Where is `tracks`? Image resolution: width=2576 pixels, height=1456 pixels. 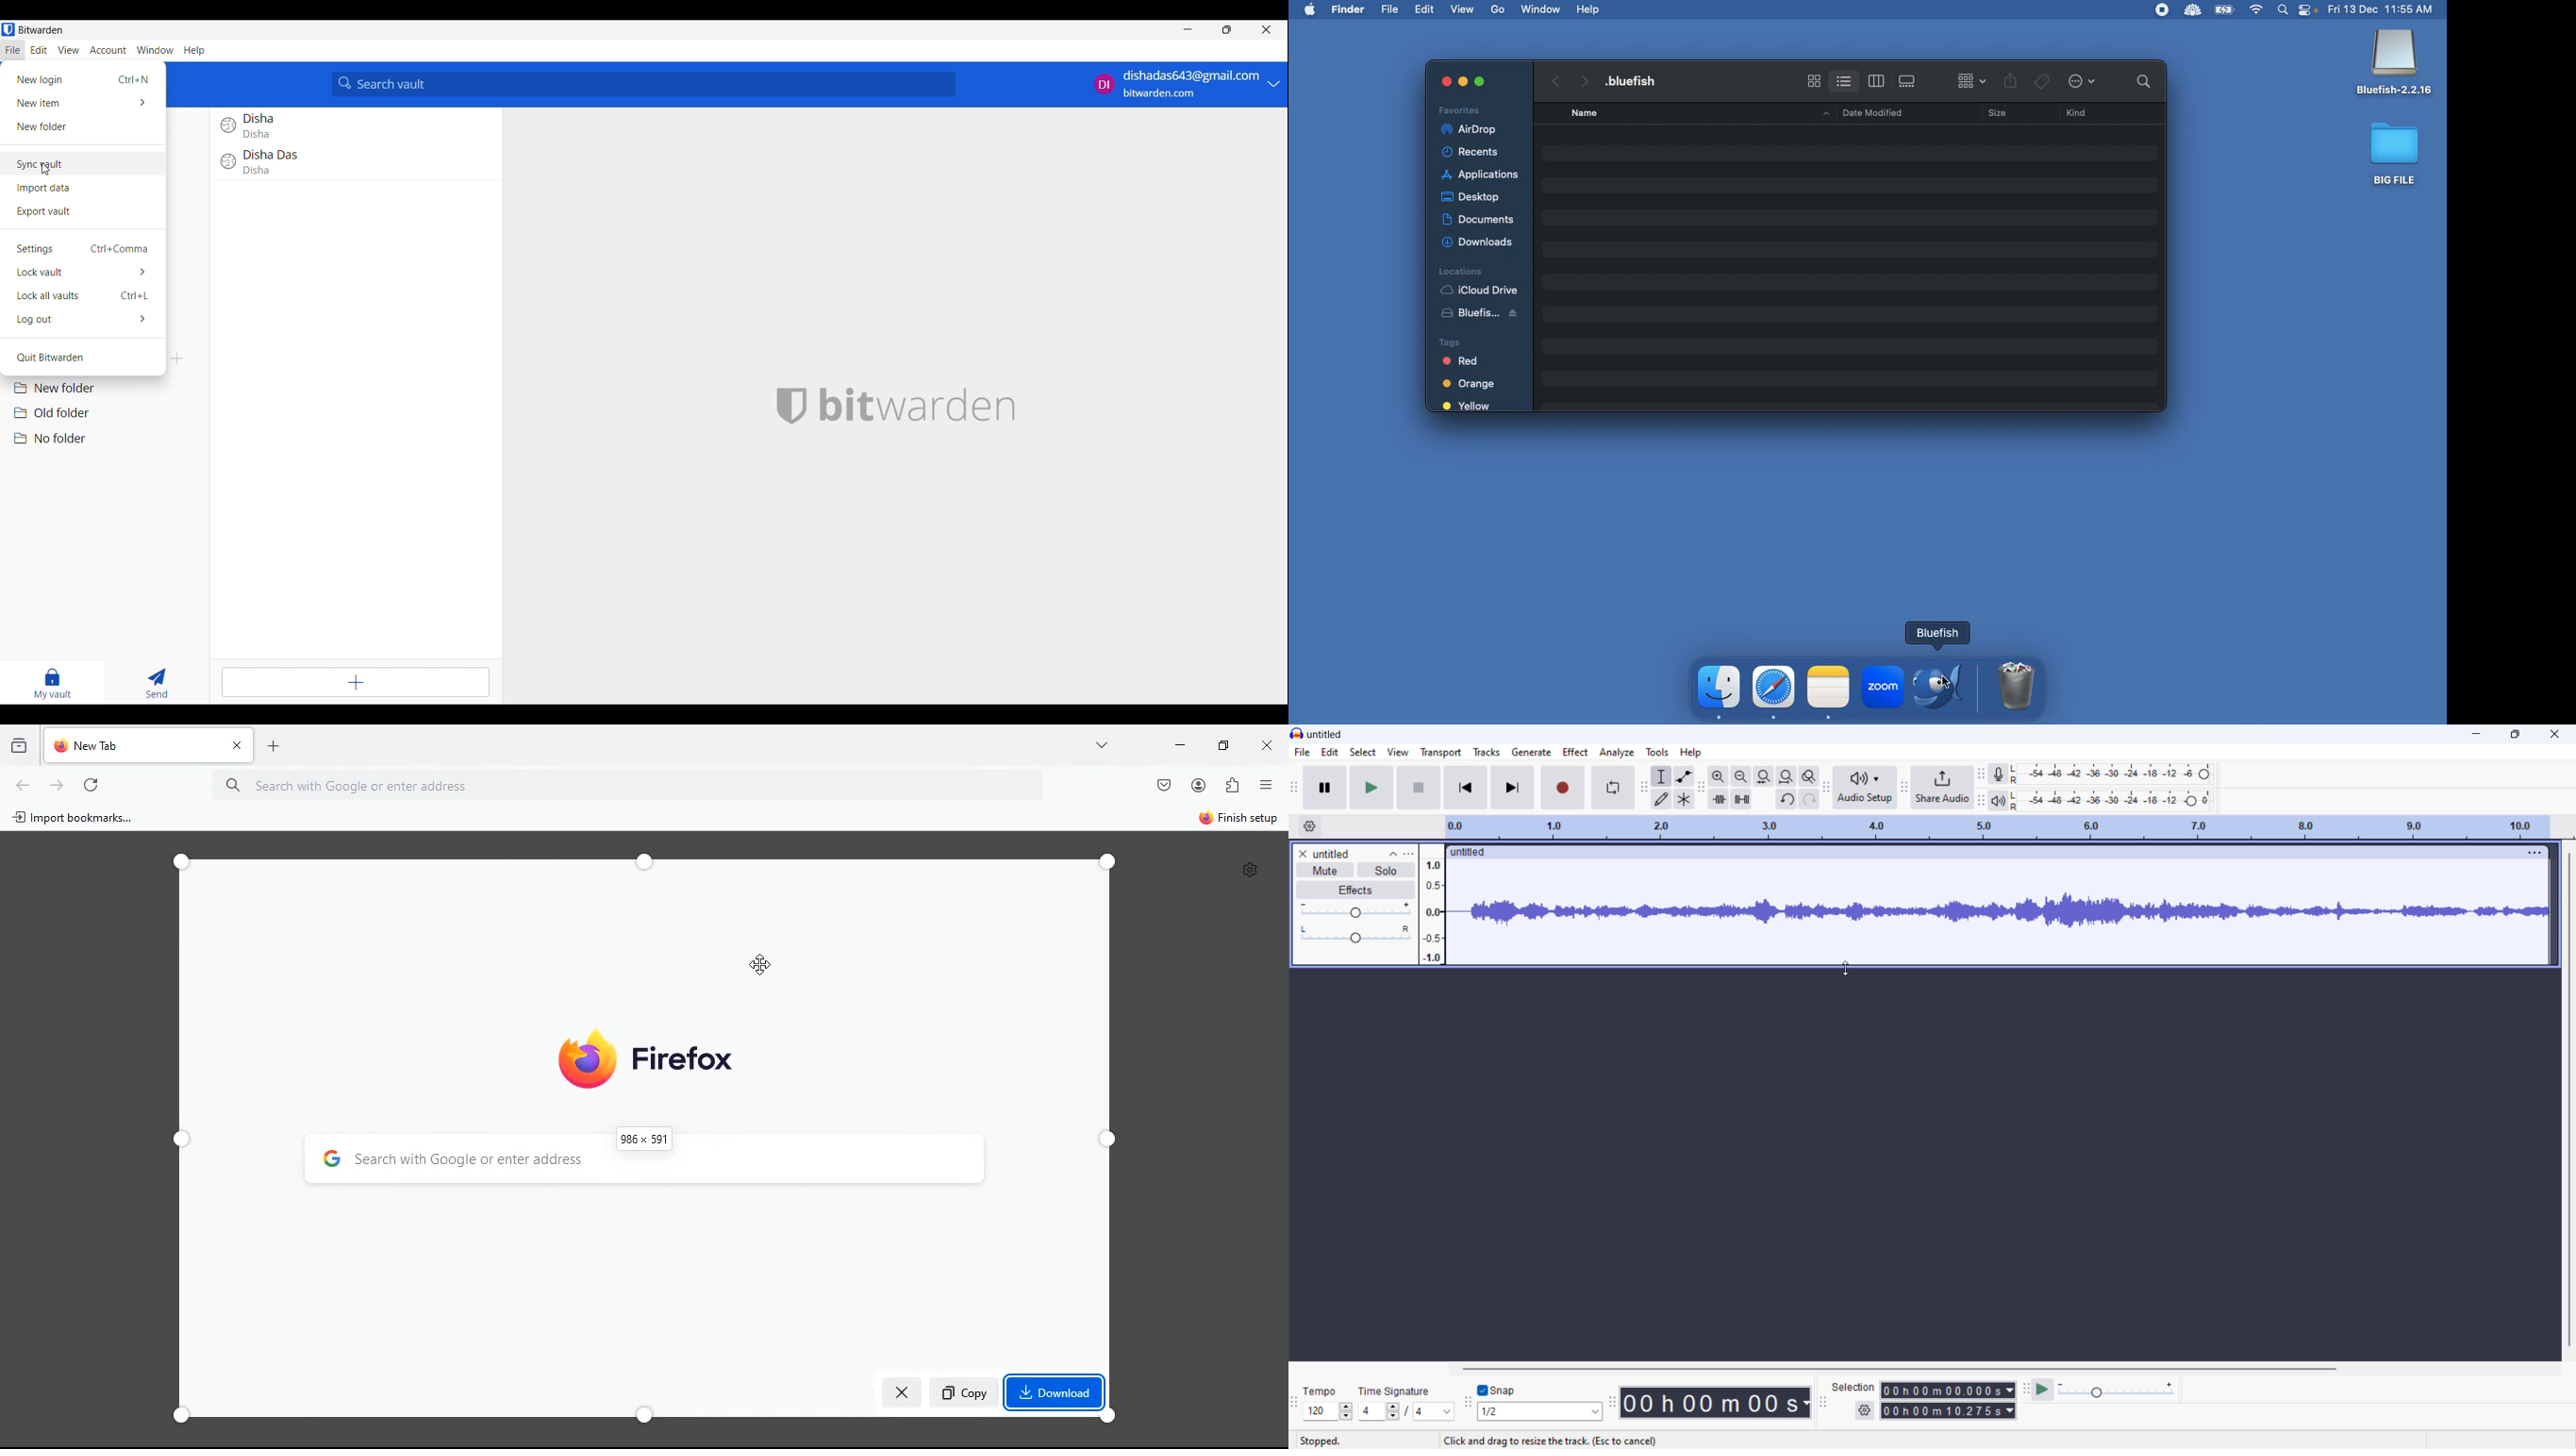
tracks is located at coordinates (1486, 752).